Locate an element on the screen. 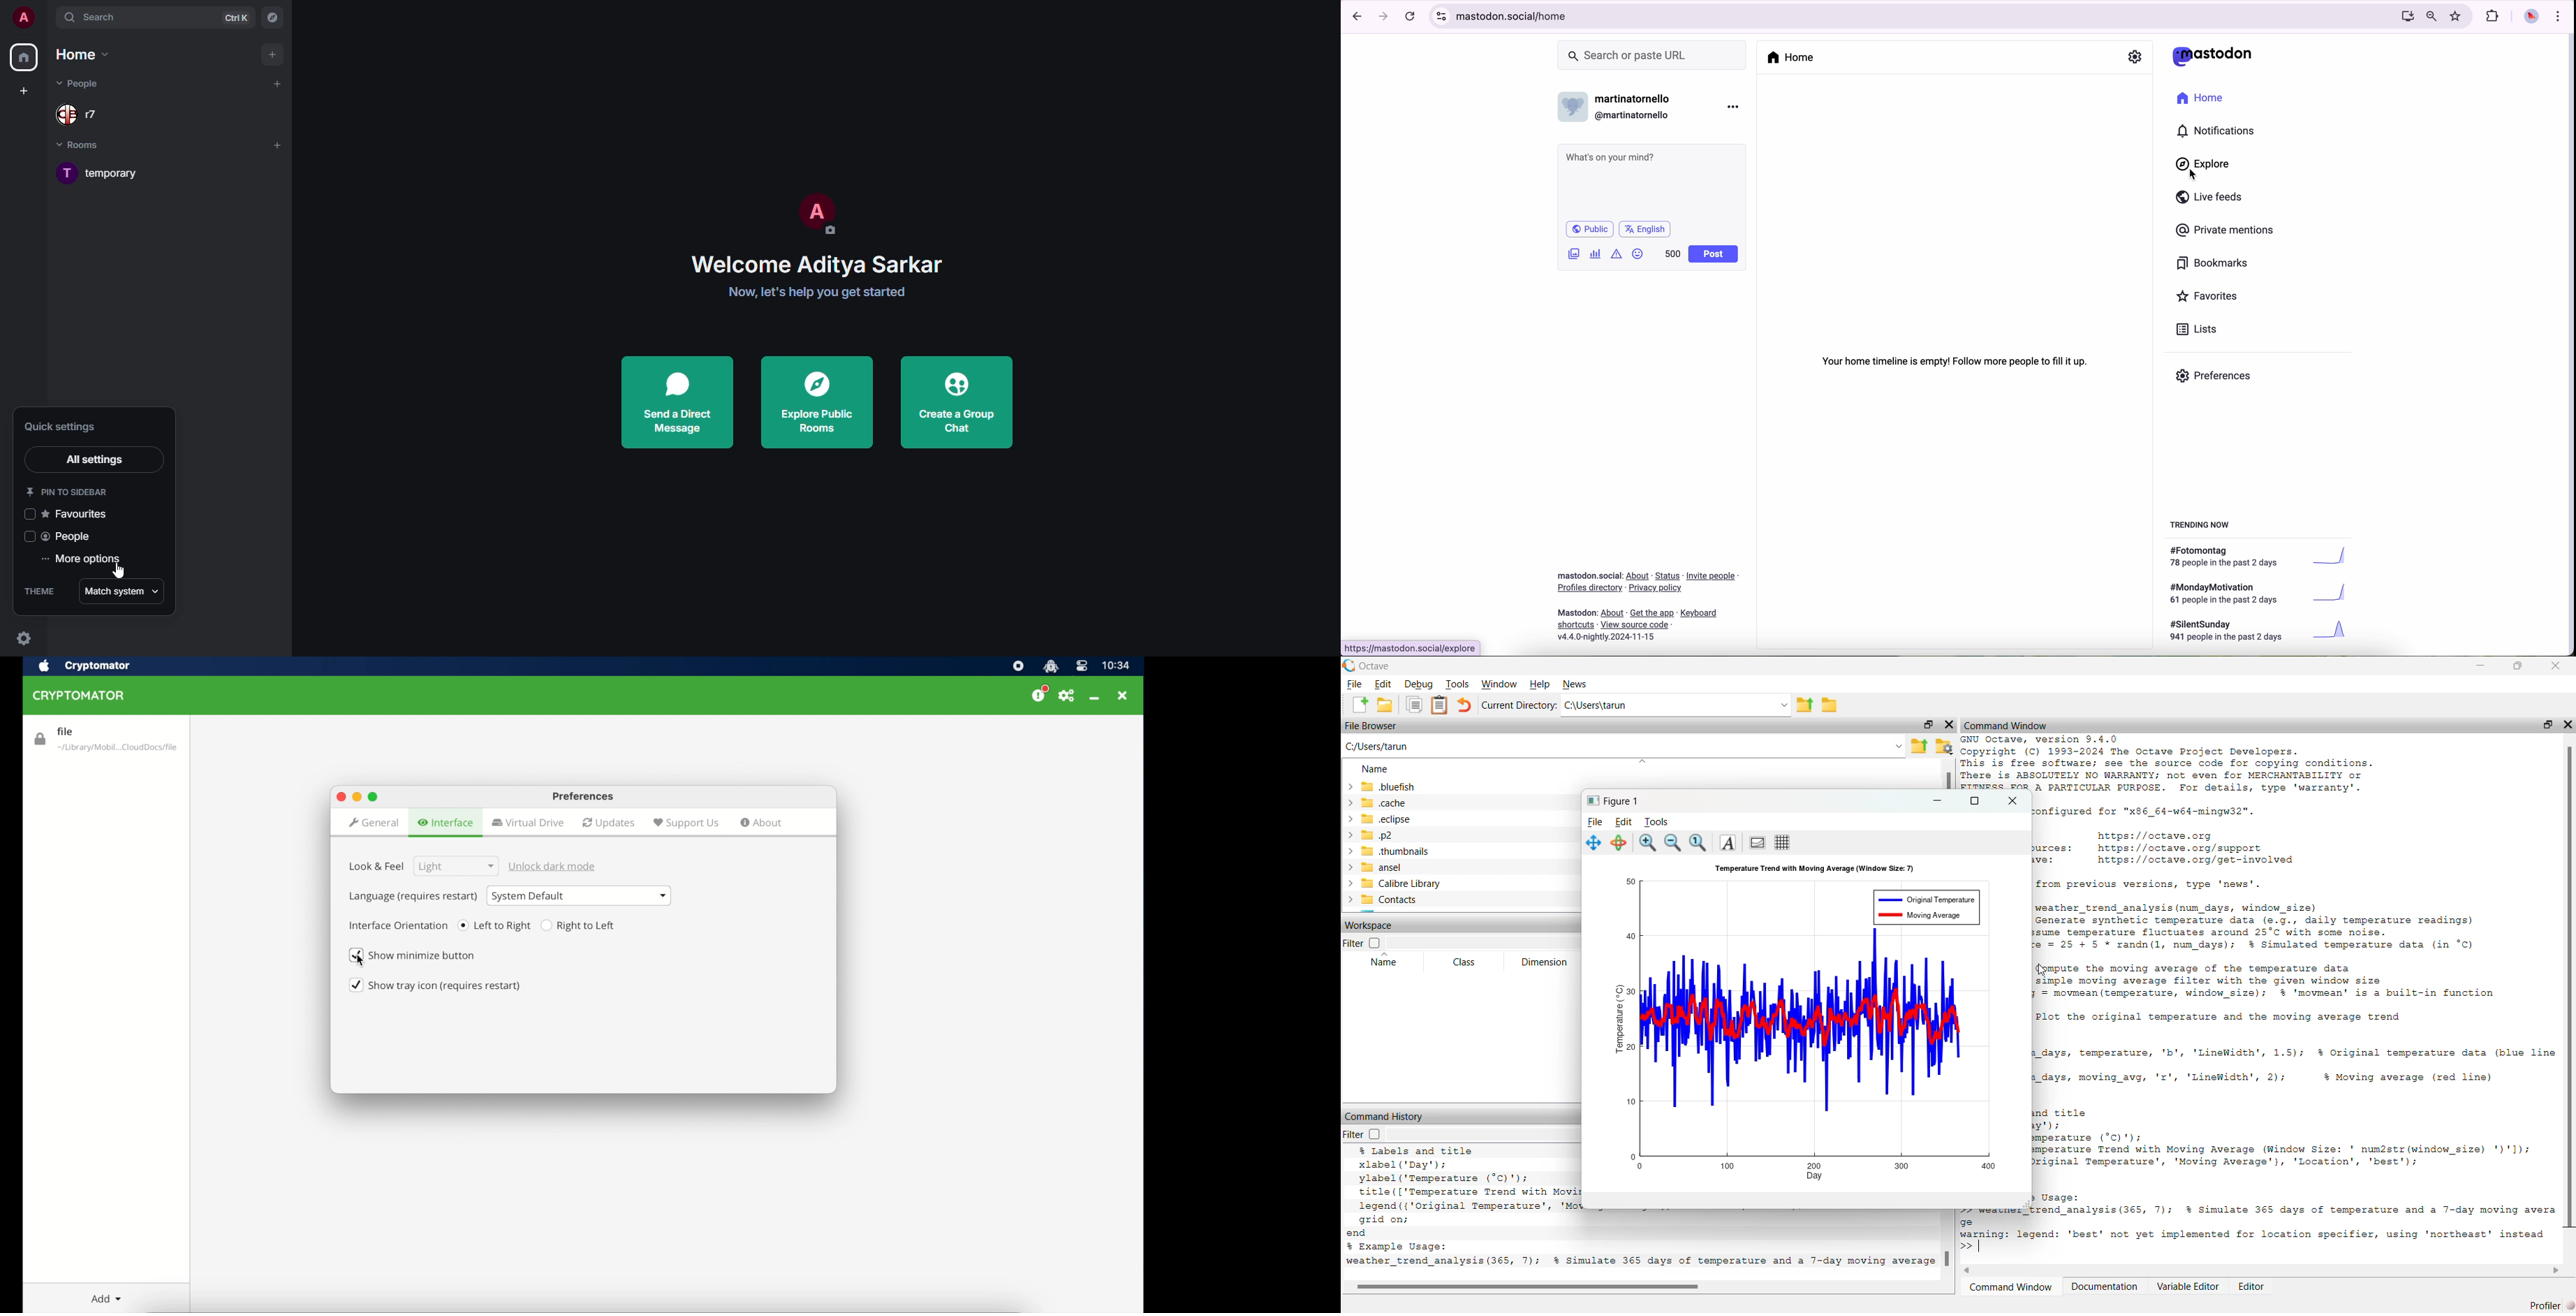 Image resolution: width=2576 pixels, height=1316 pixels. close is located at coordinates (2569, 725).